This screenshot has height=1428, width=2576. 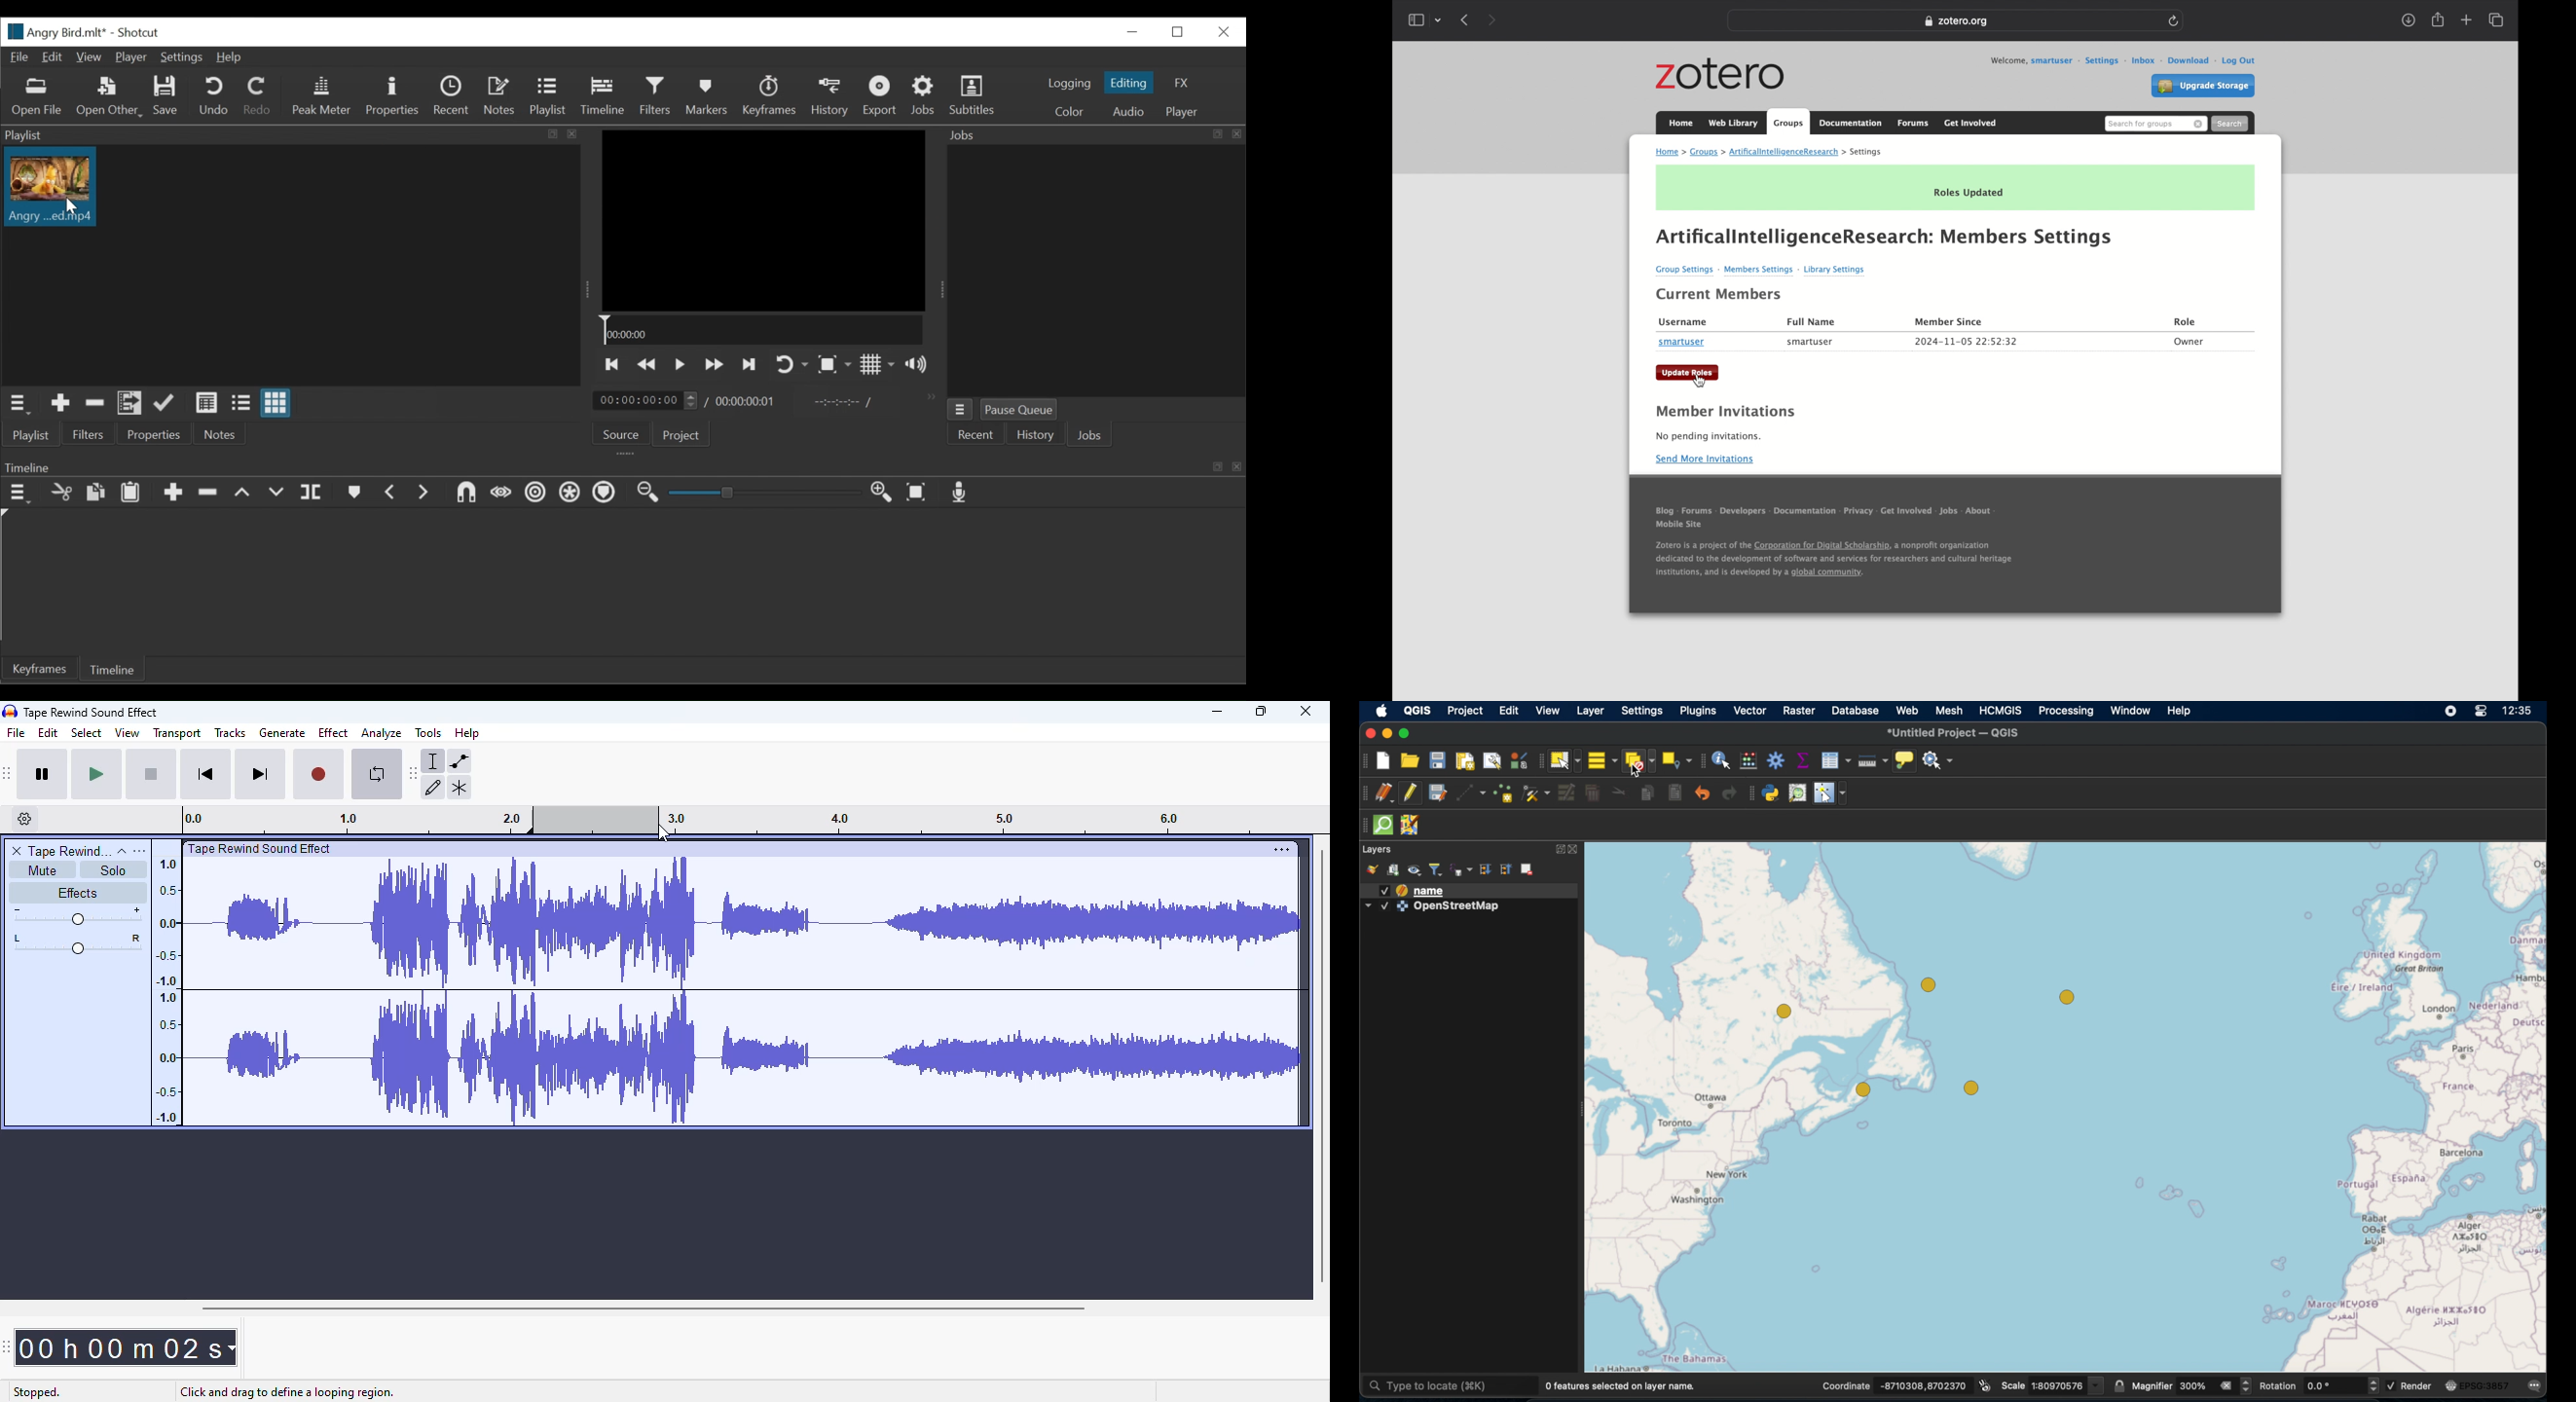 I want to click on Cursor, so click(x=69, y=207).